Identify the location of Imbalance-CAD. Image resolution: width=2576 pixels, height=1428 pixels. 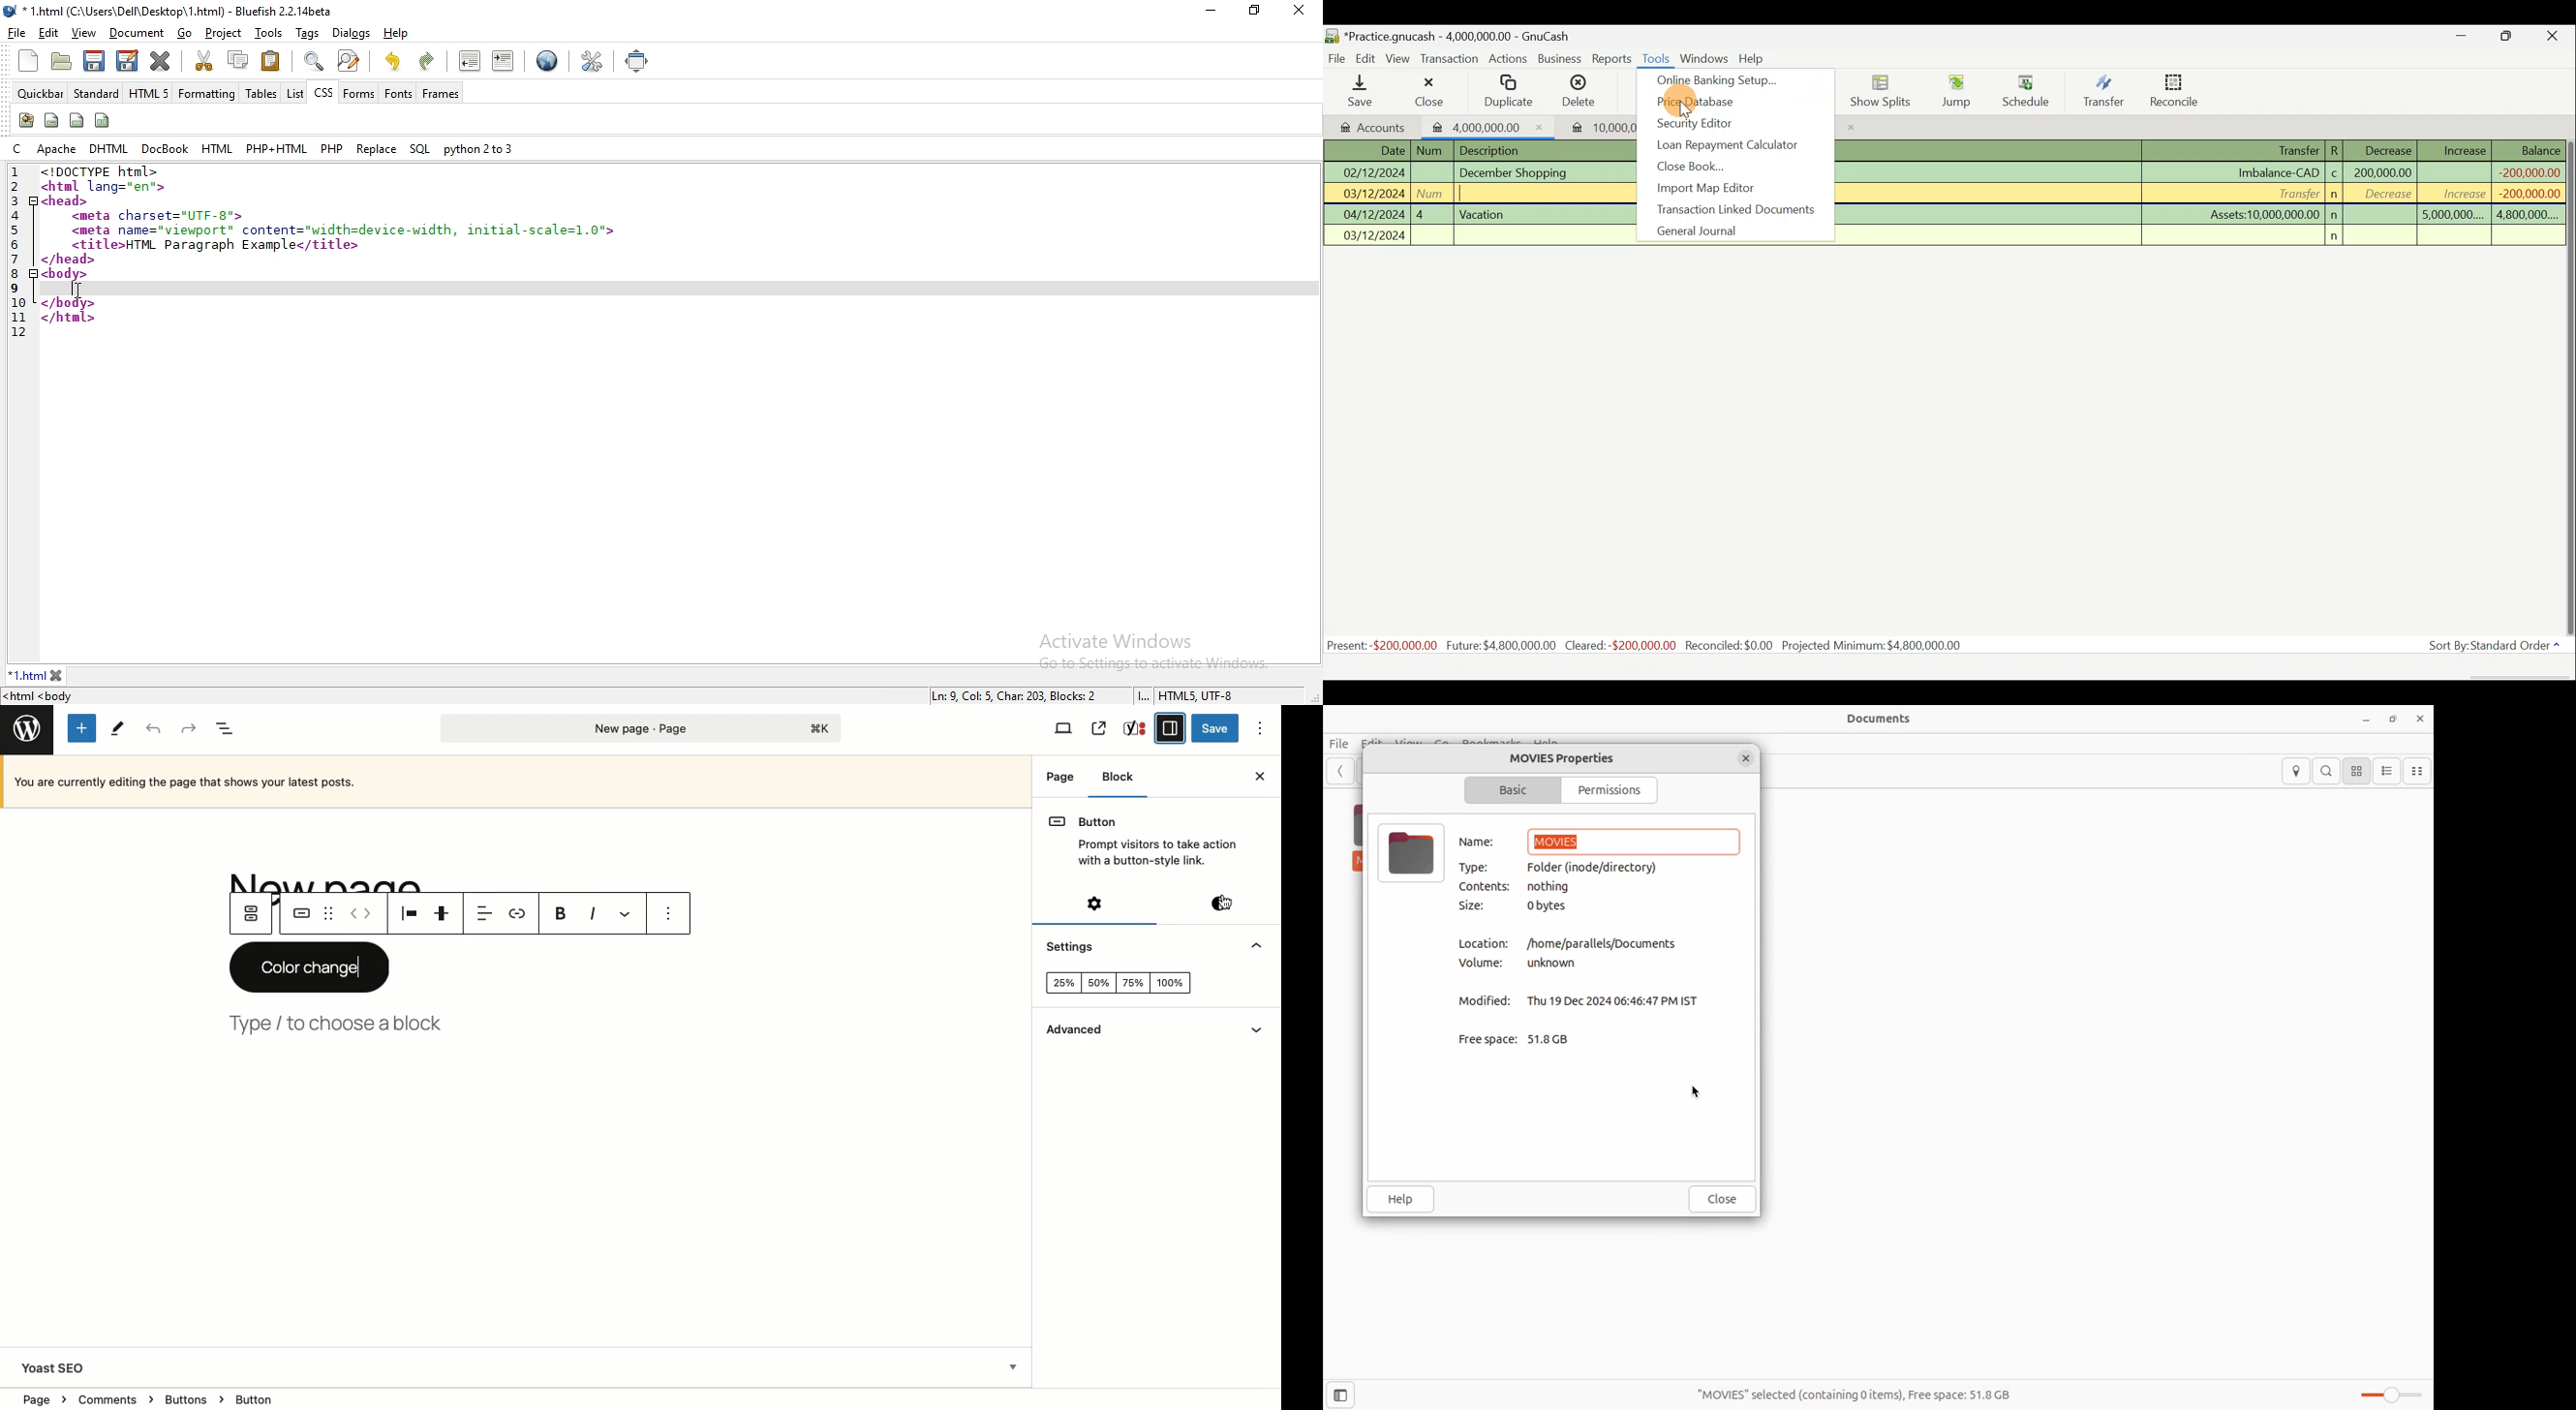
(2278, 172).